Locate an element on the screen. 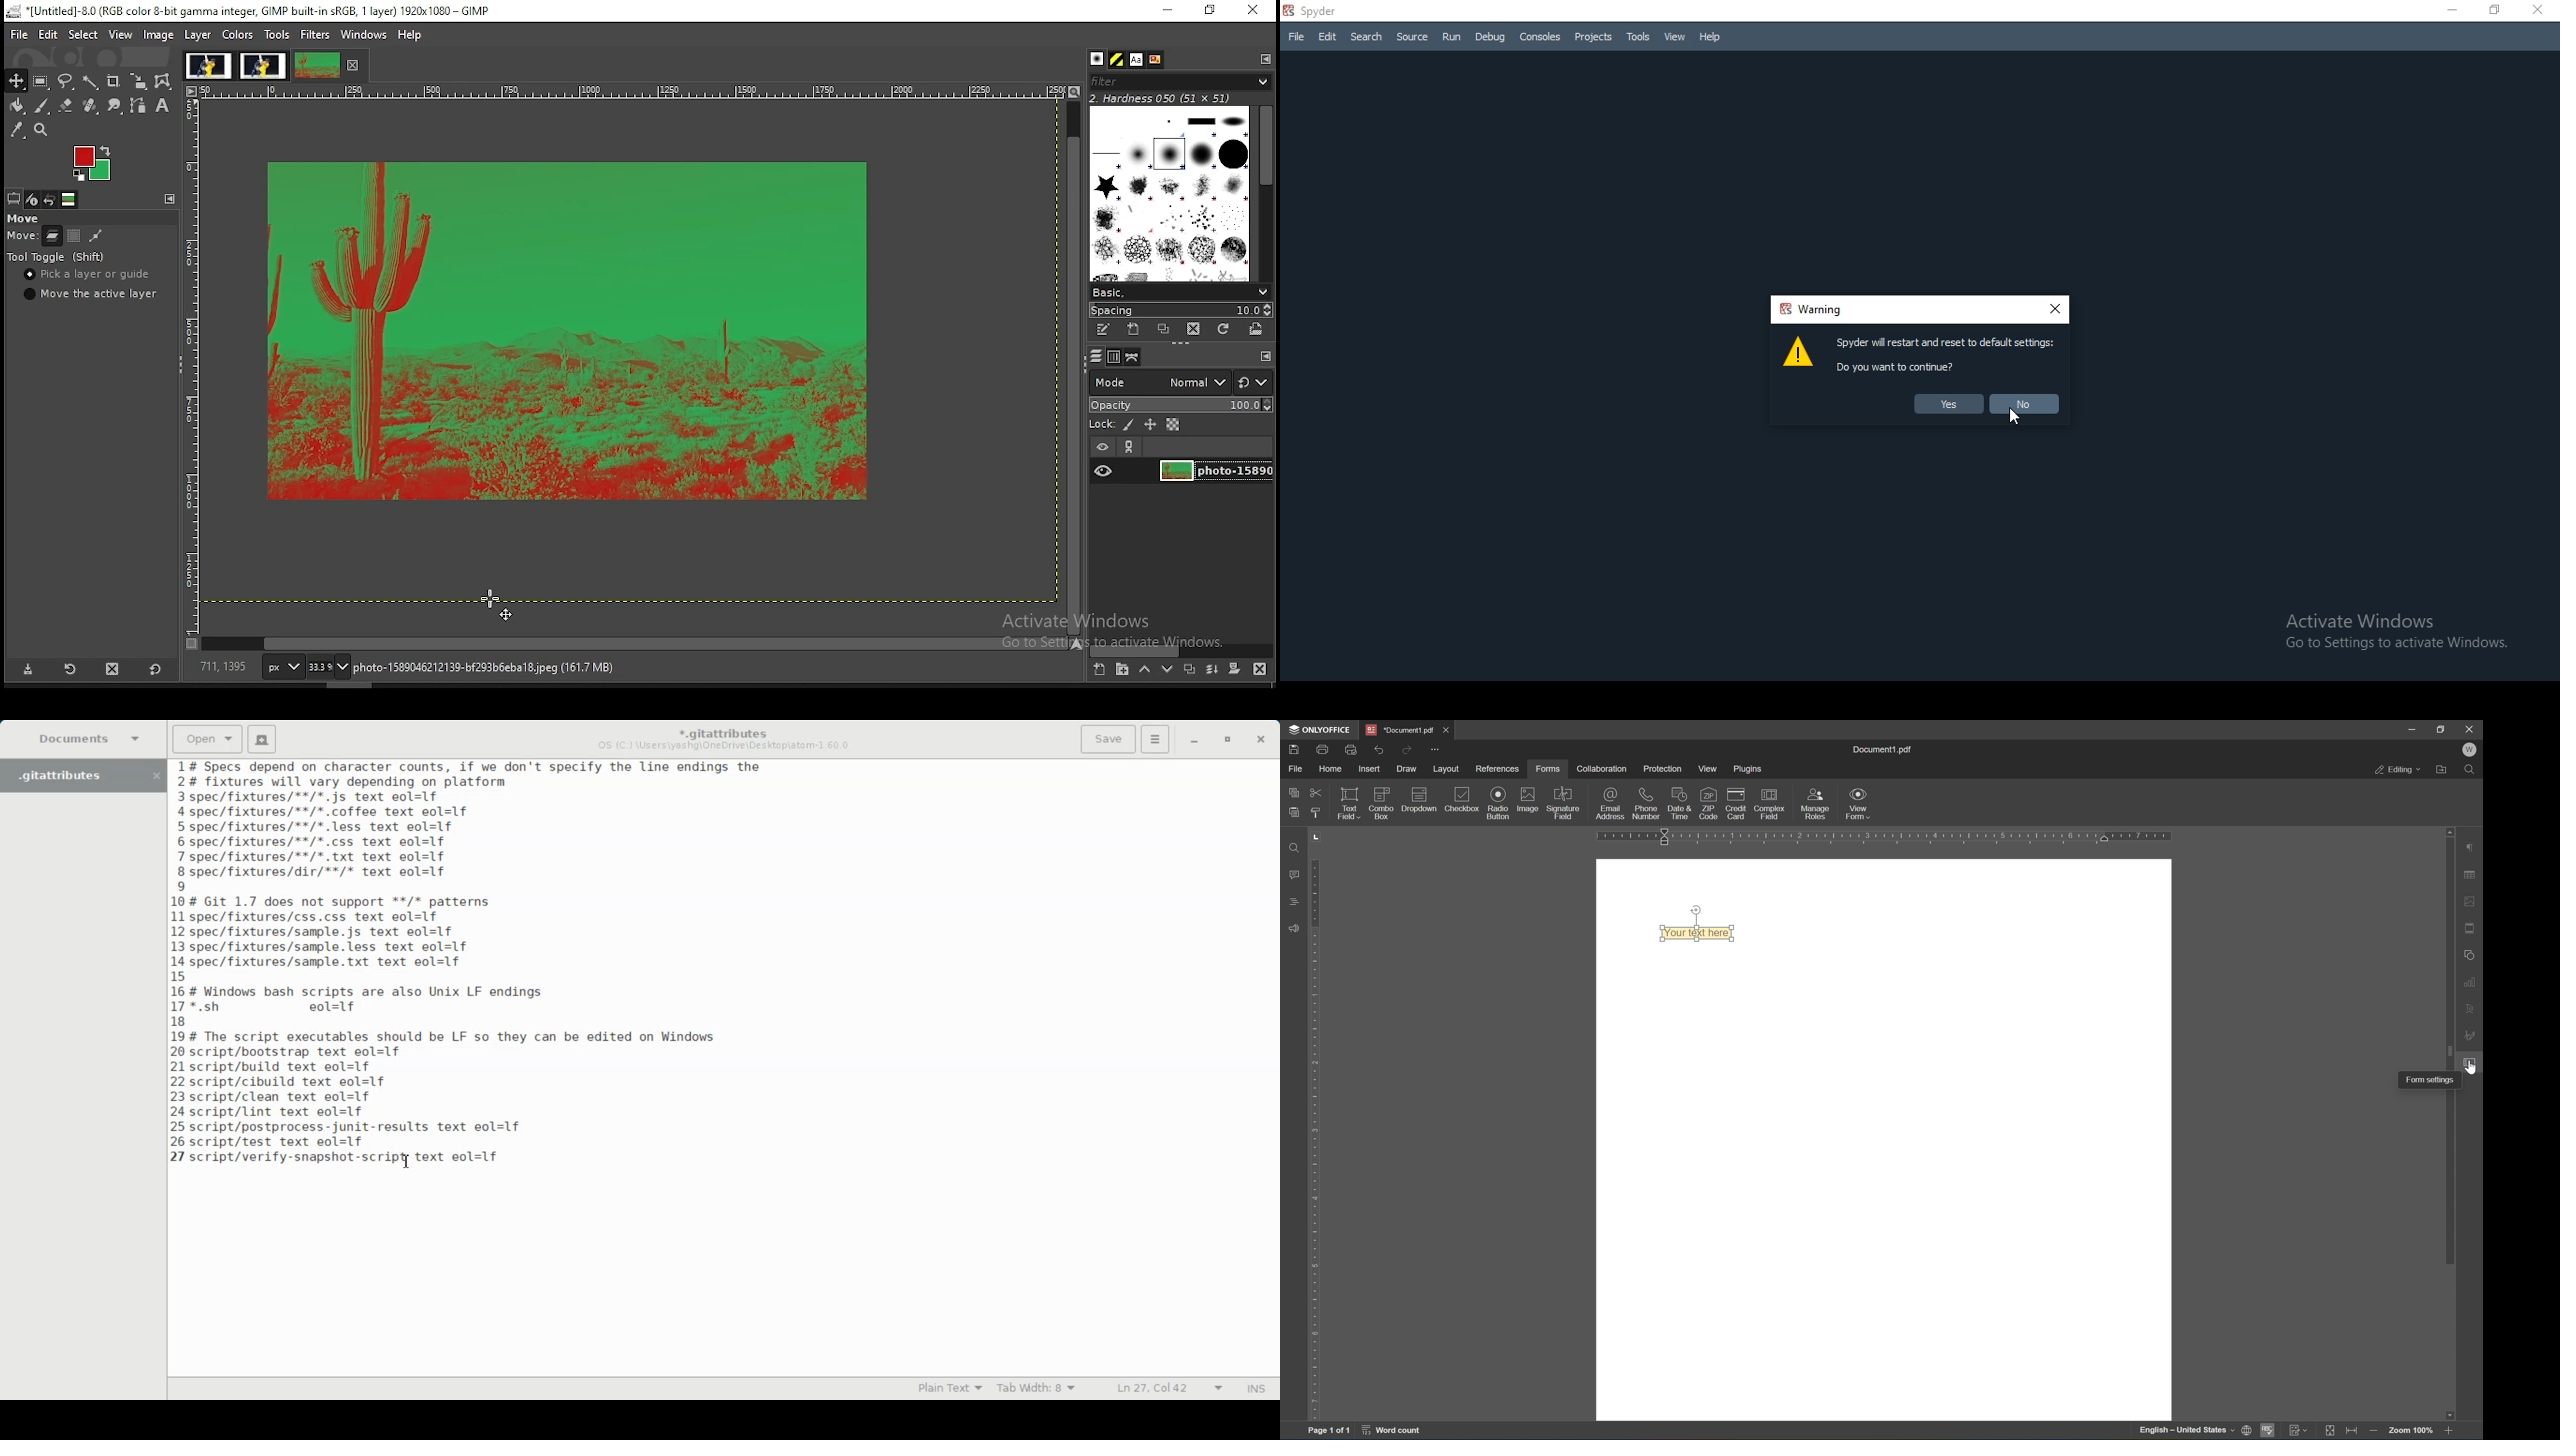 This screenshot has width=2576, height=1456. new layer group is located at coordinates (1121, 670).